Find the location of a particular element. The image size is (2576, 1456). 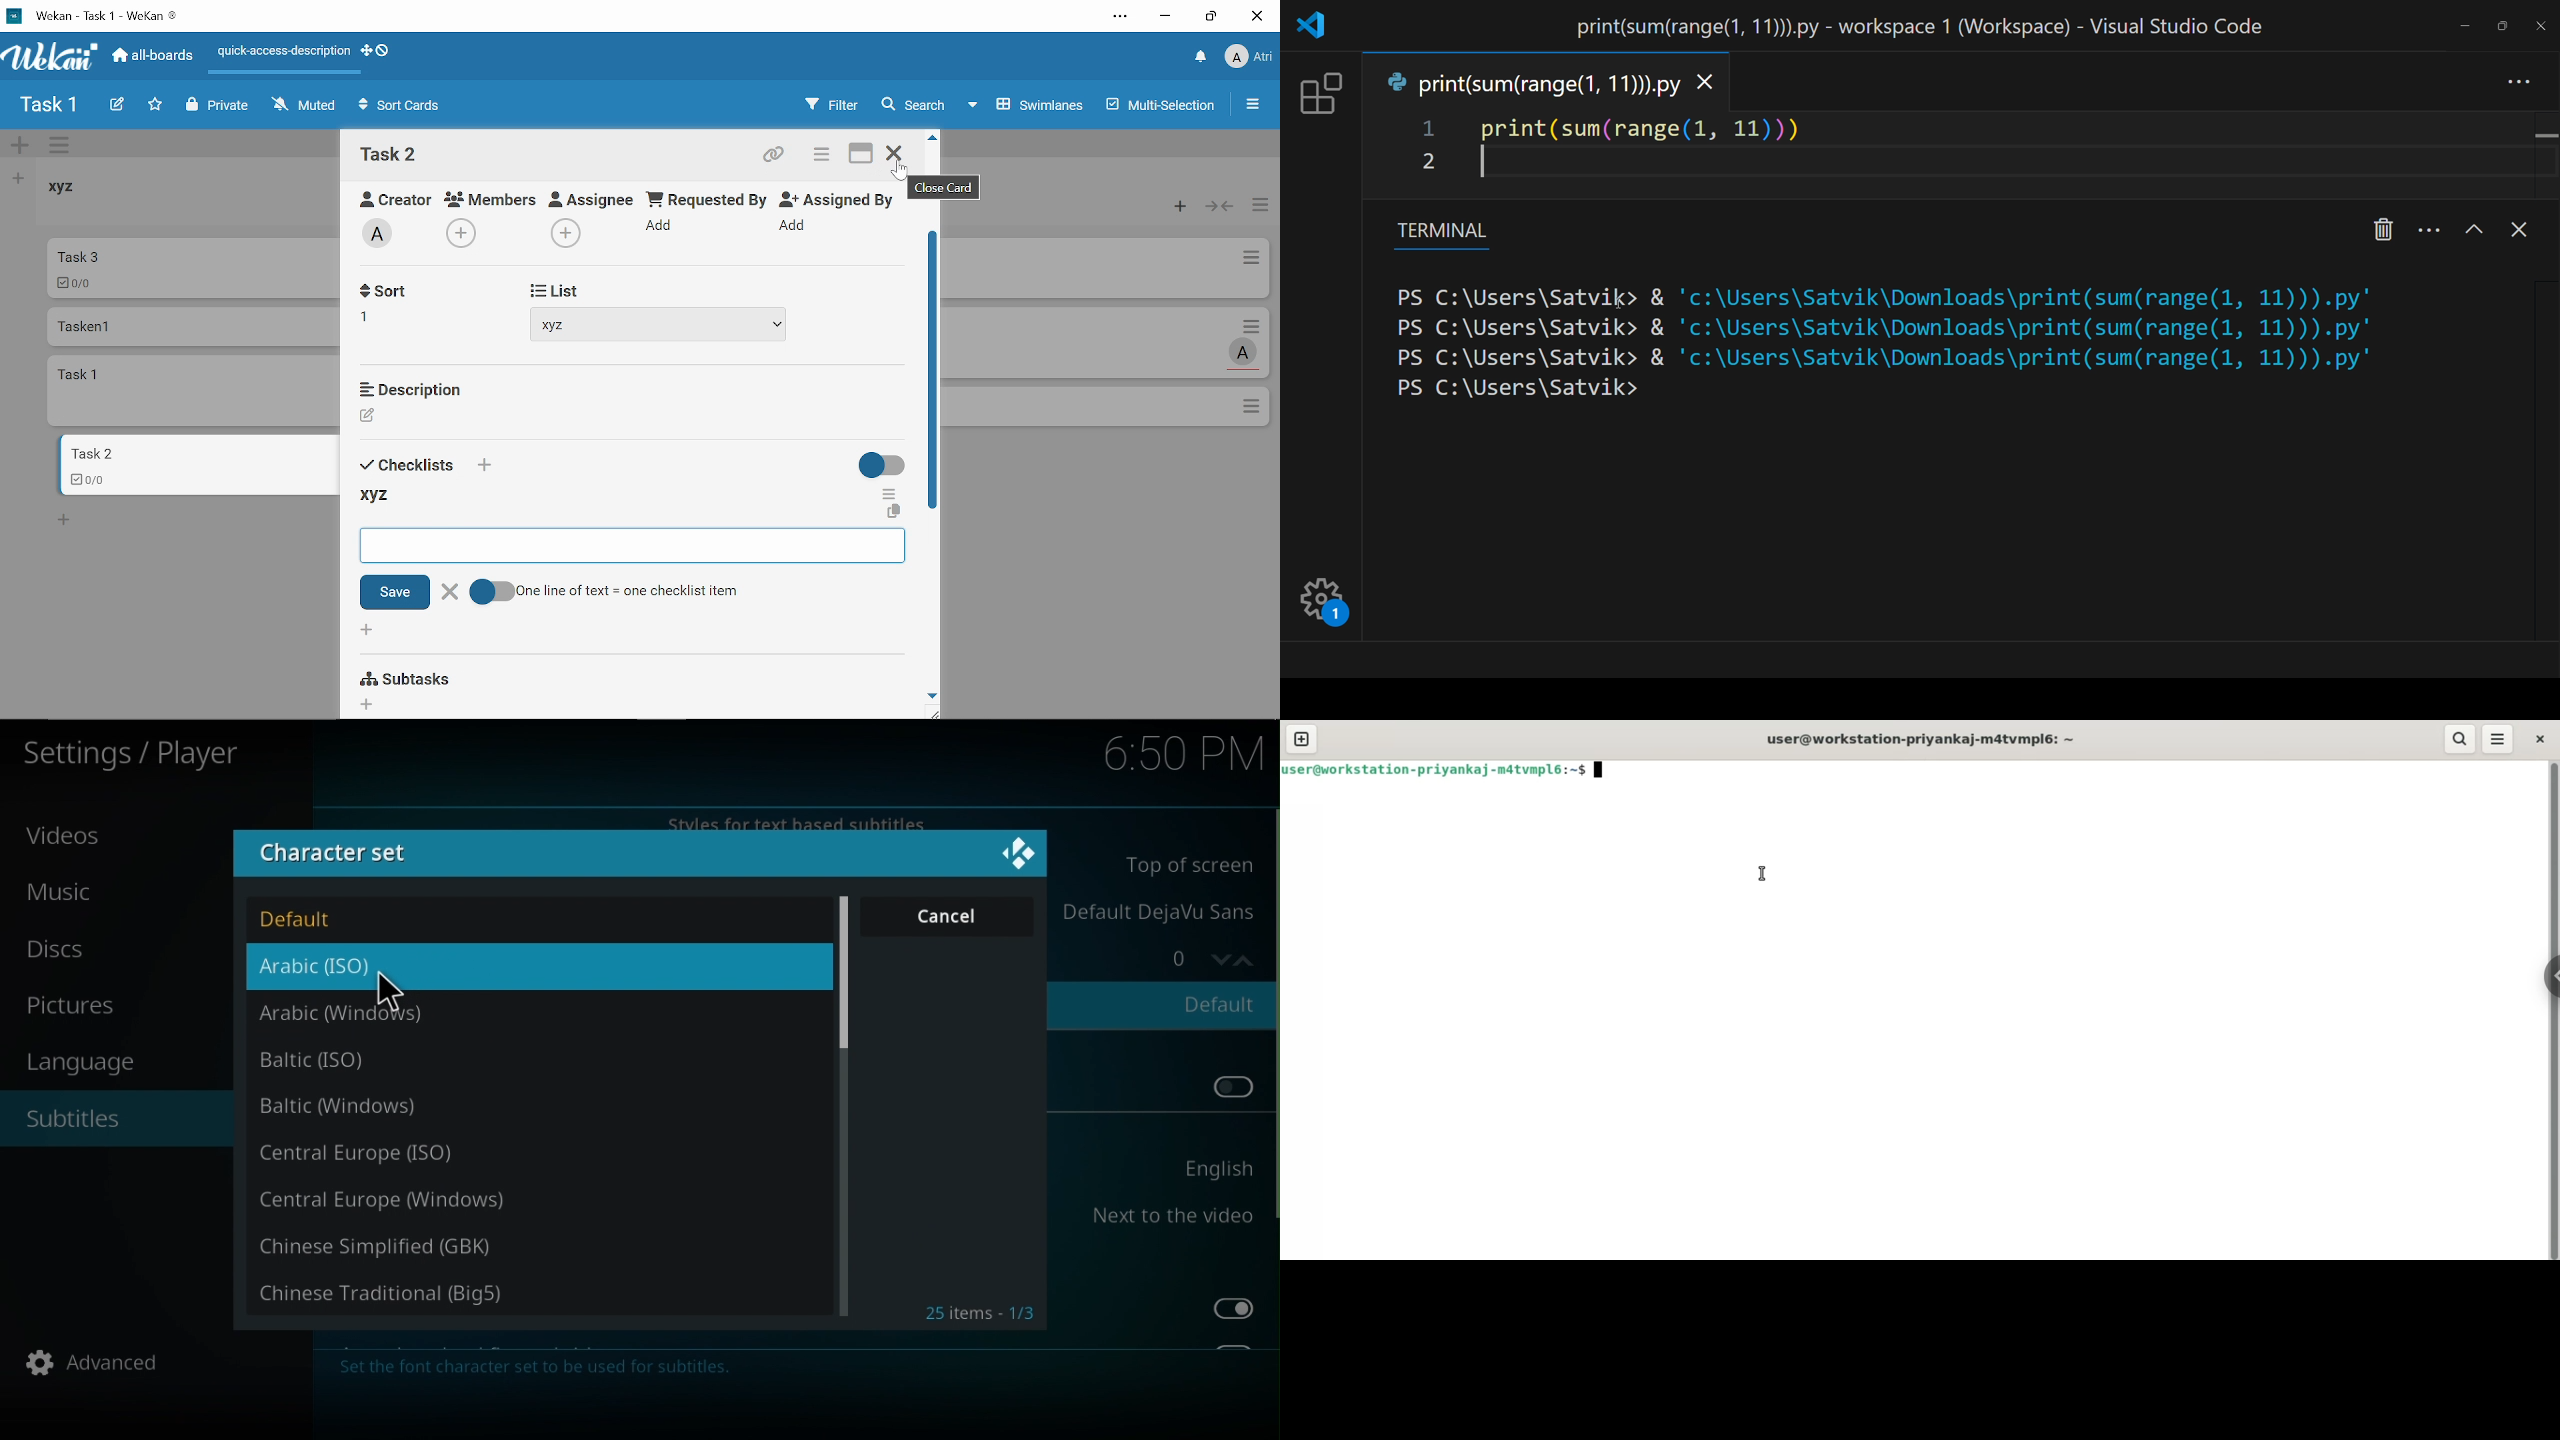

Profile is located at coordinates (1248, 59).